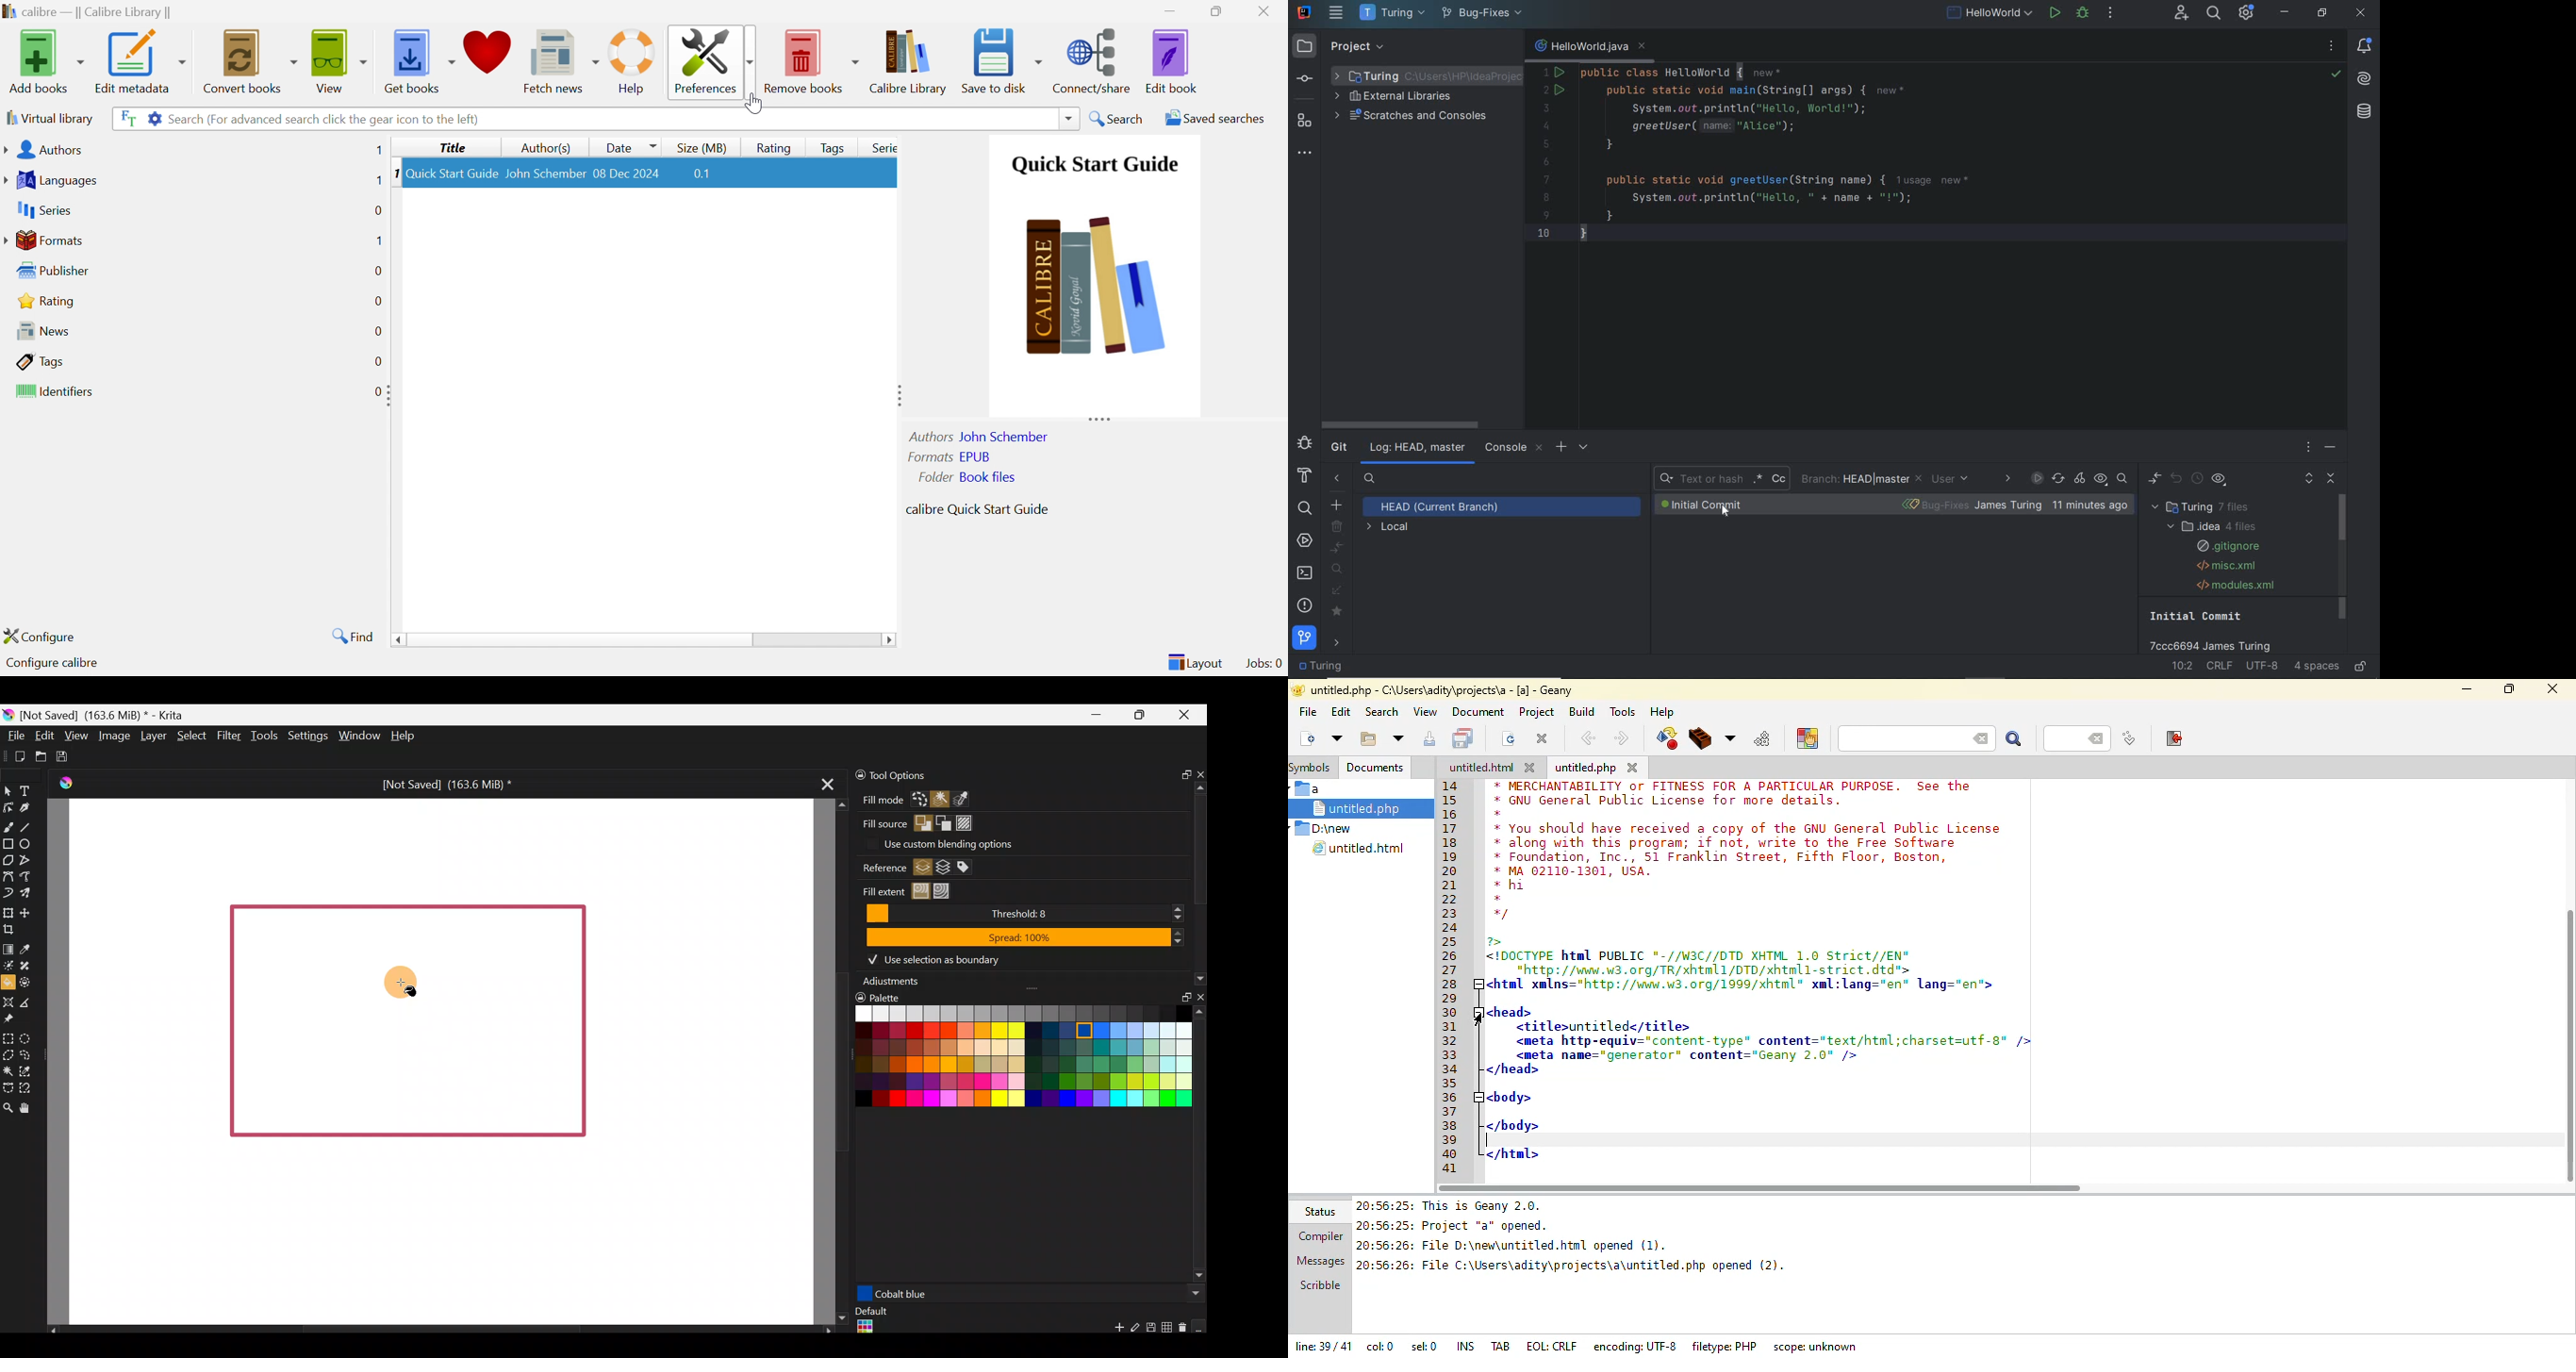  What do you see at coordinates (1099, 417) in the screenshot?
I see `Expand` at bounding box center [1099, 417].